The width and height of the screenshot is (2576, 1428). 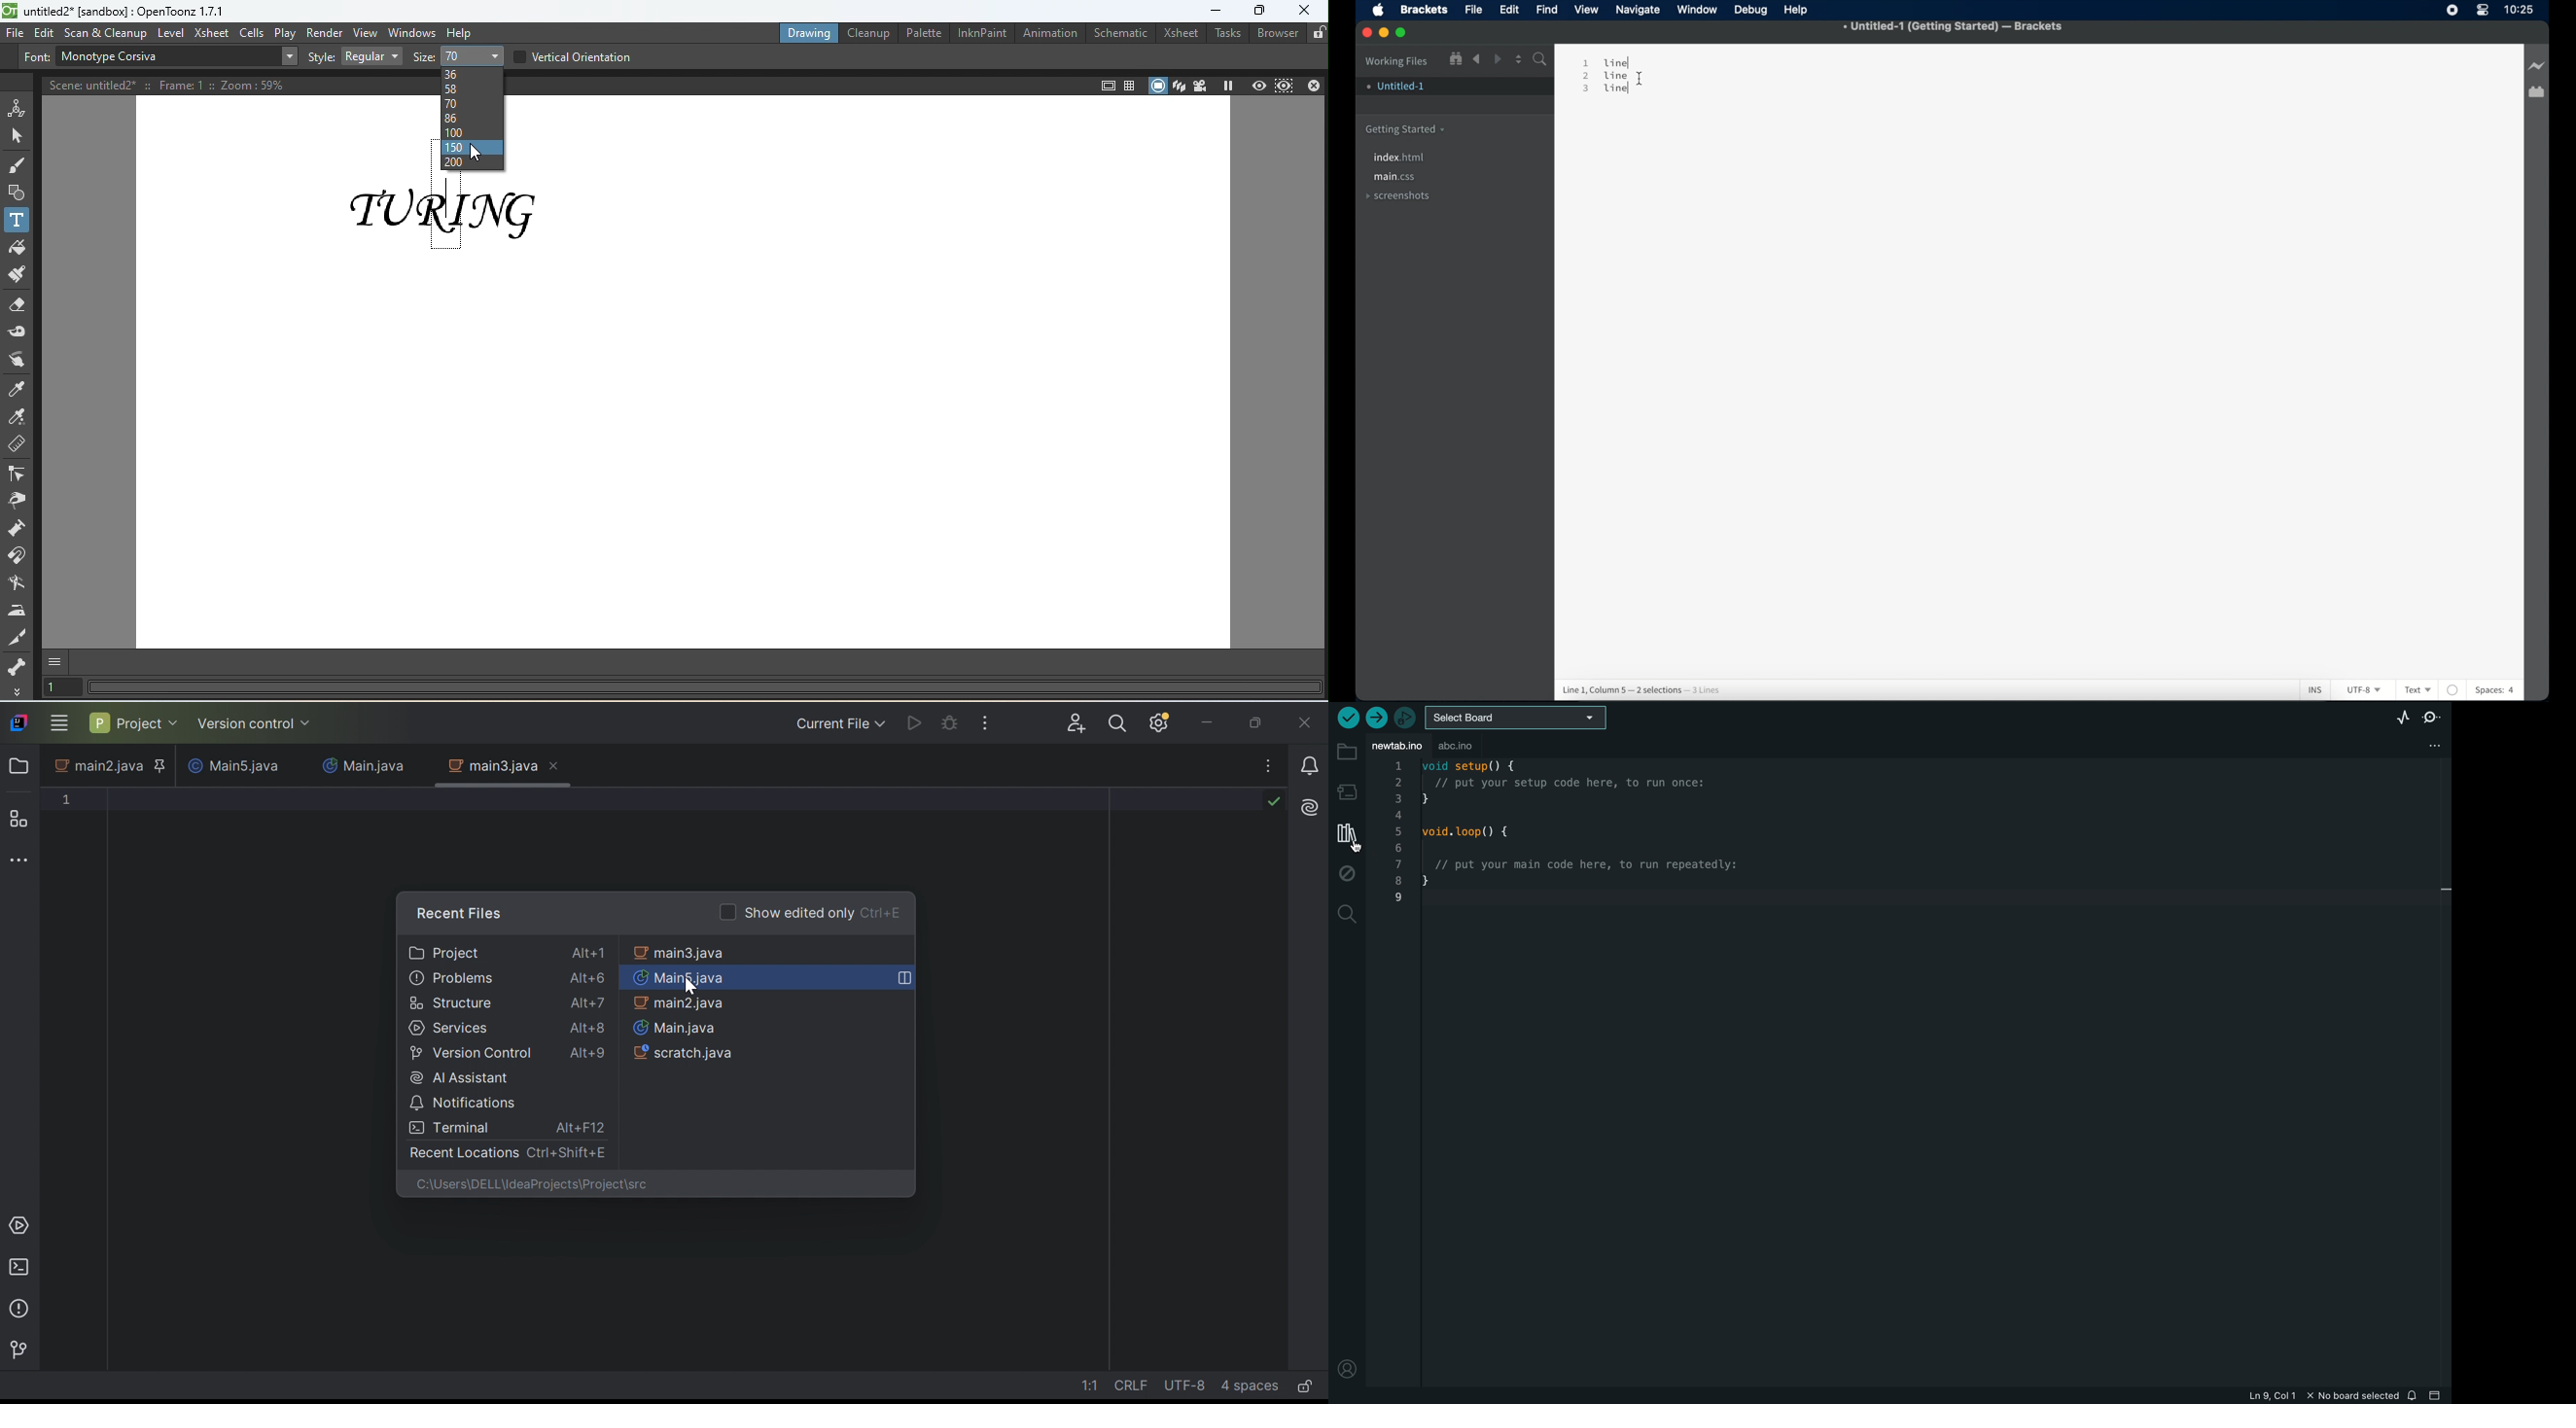 I want to click on extension manager, so click(x=2537, y=92).